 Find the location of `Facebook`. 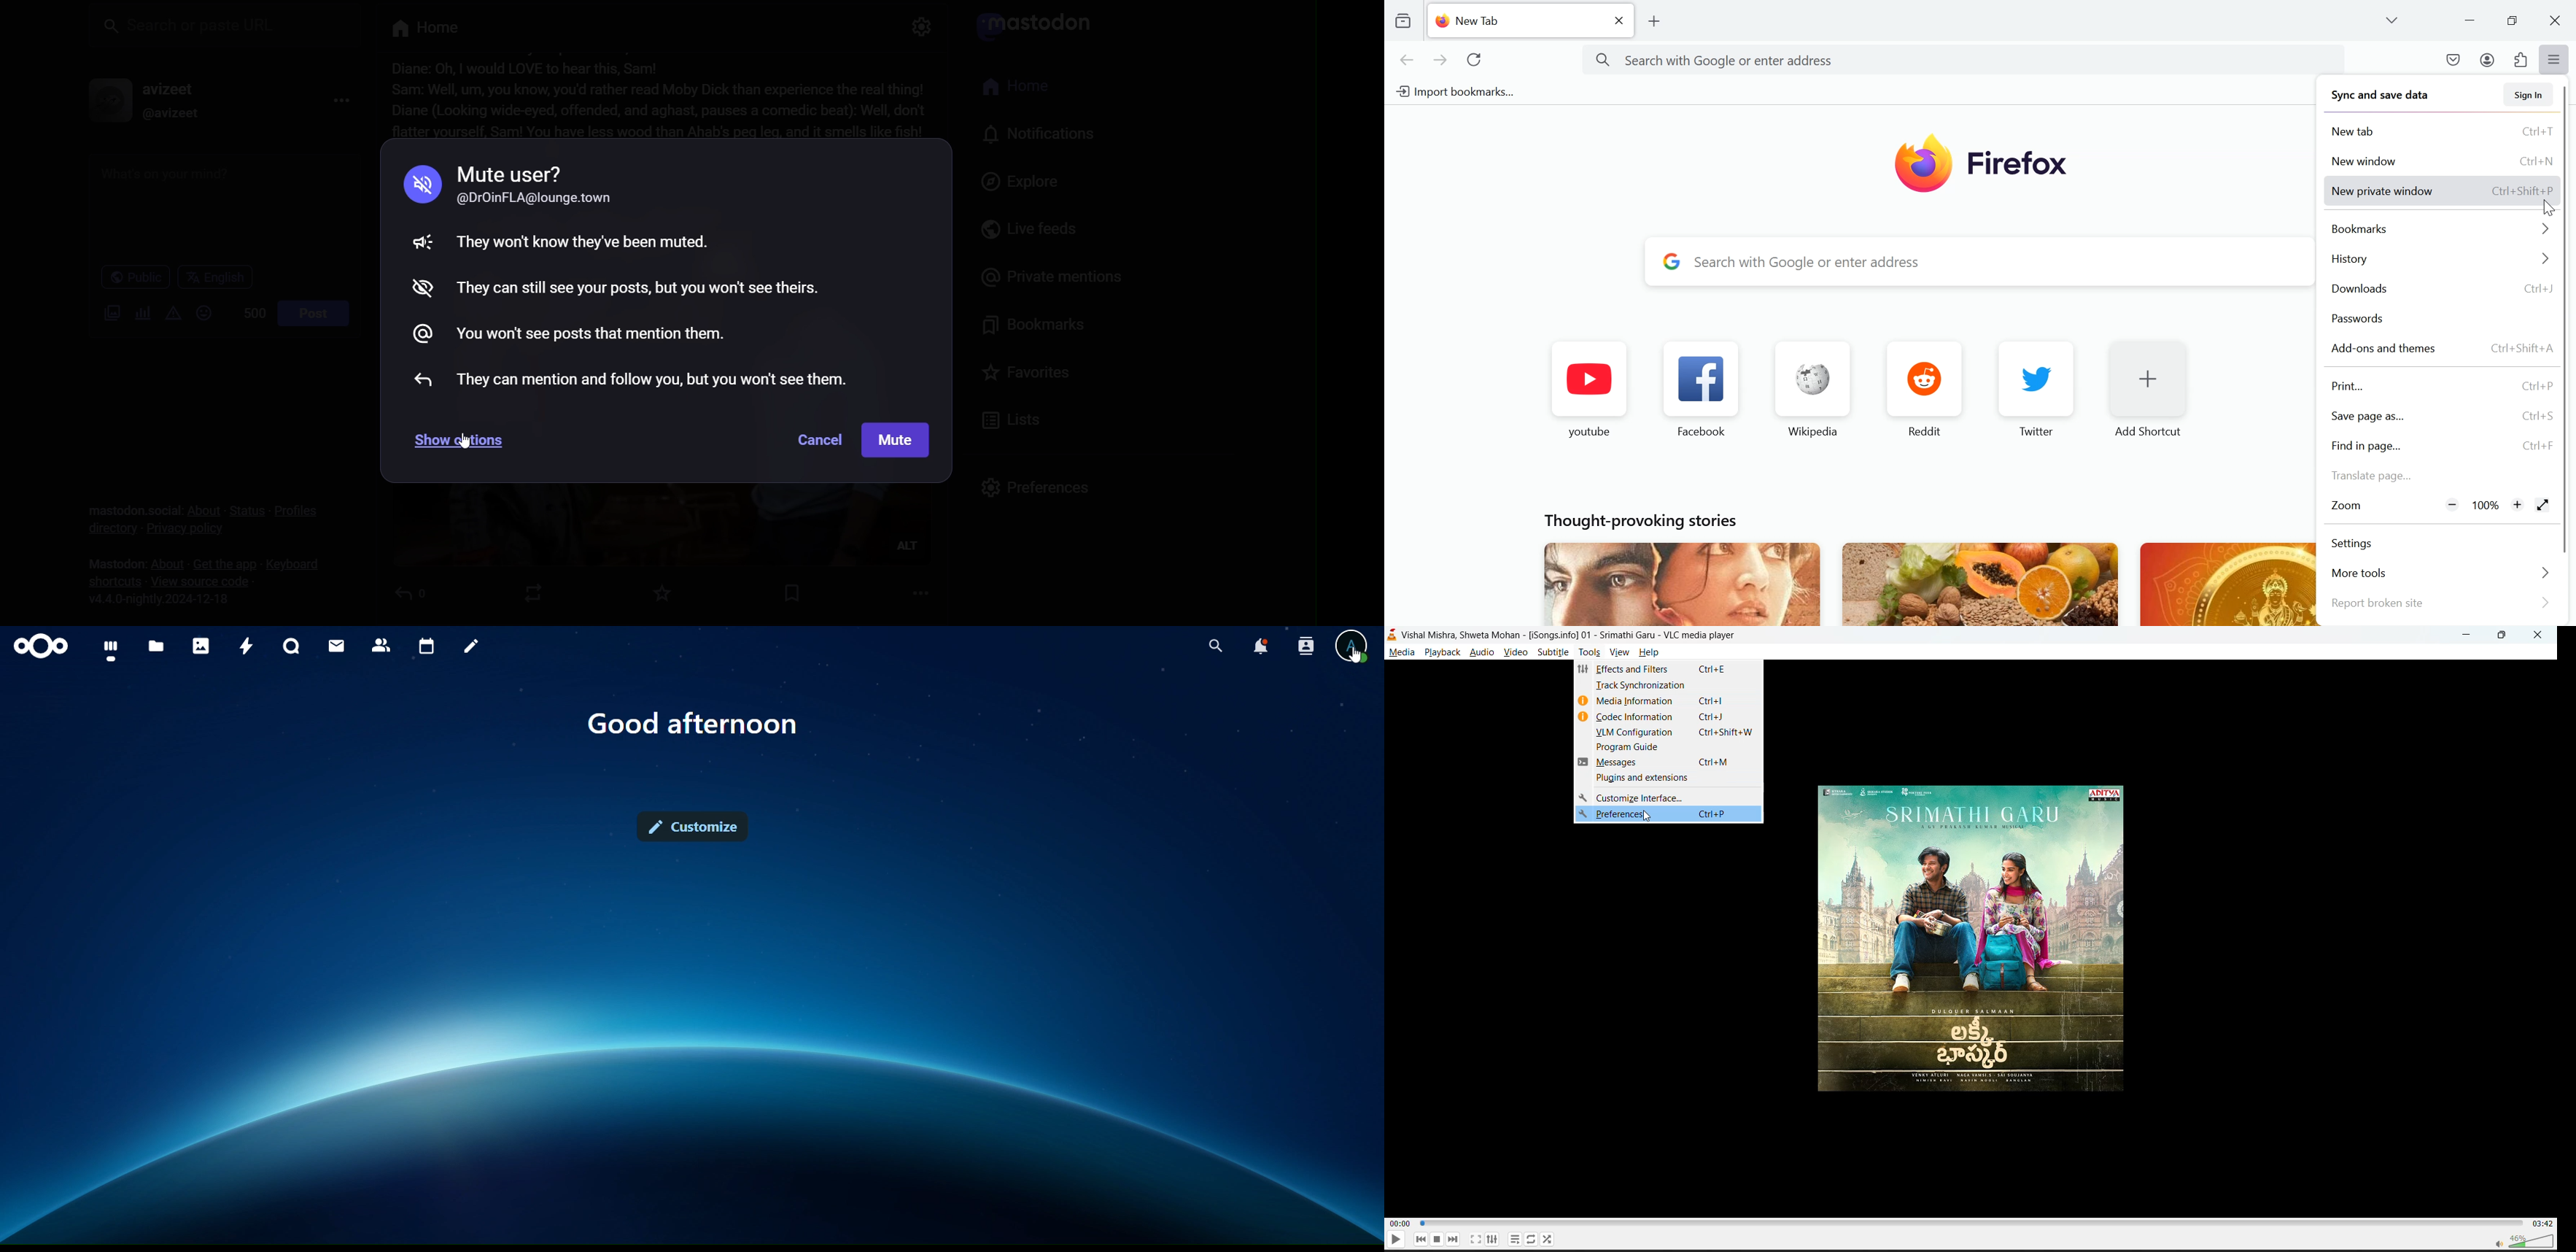

Facebook is located at coordinates (1704, 388).